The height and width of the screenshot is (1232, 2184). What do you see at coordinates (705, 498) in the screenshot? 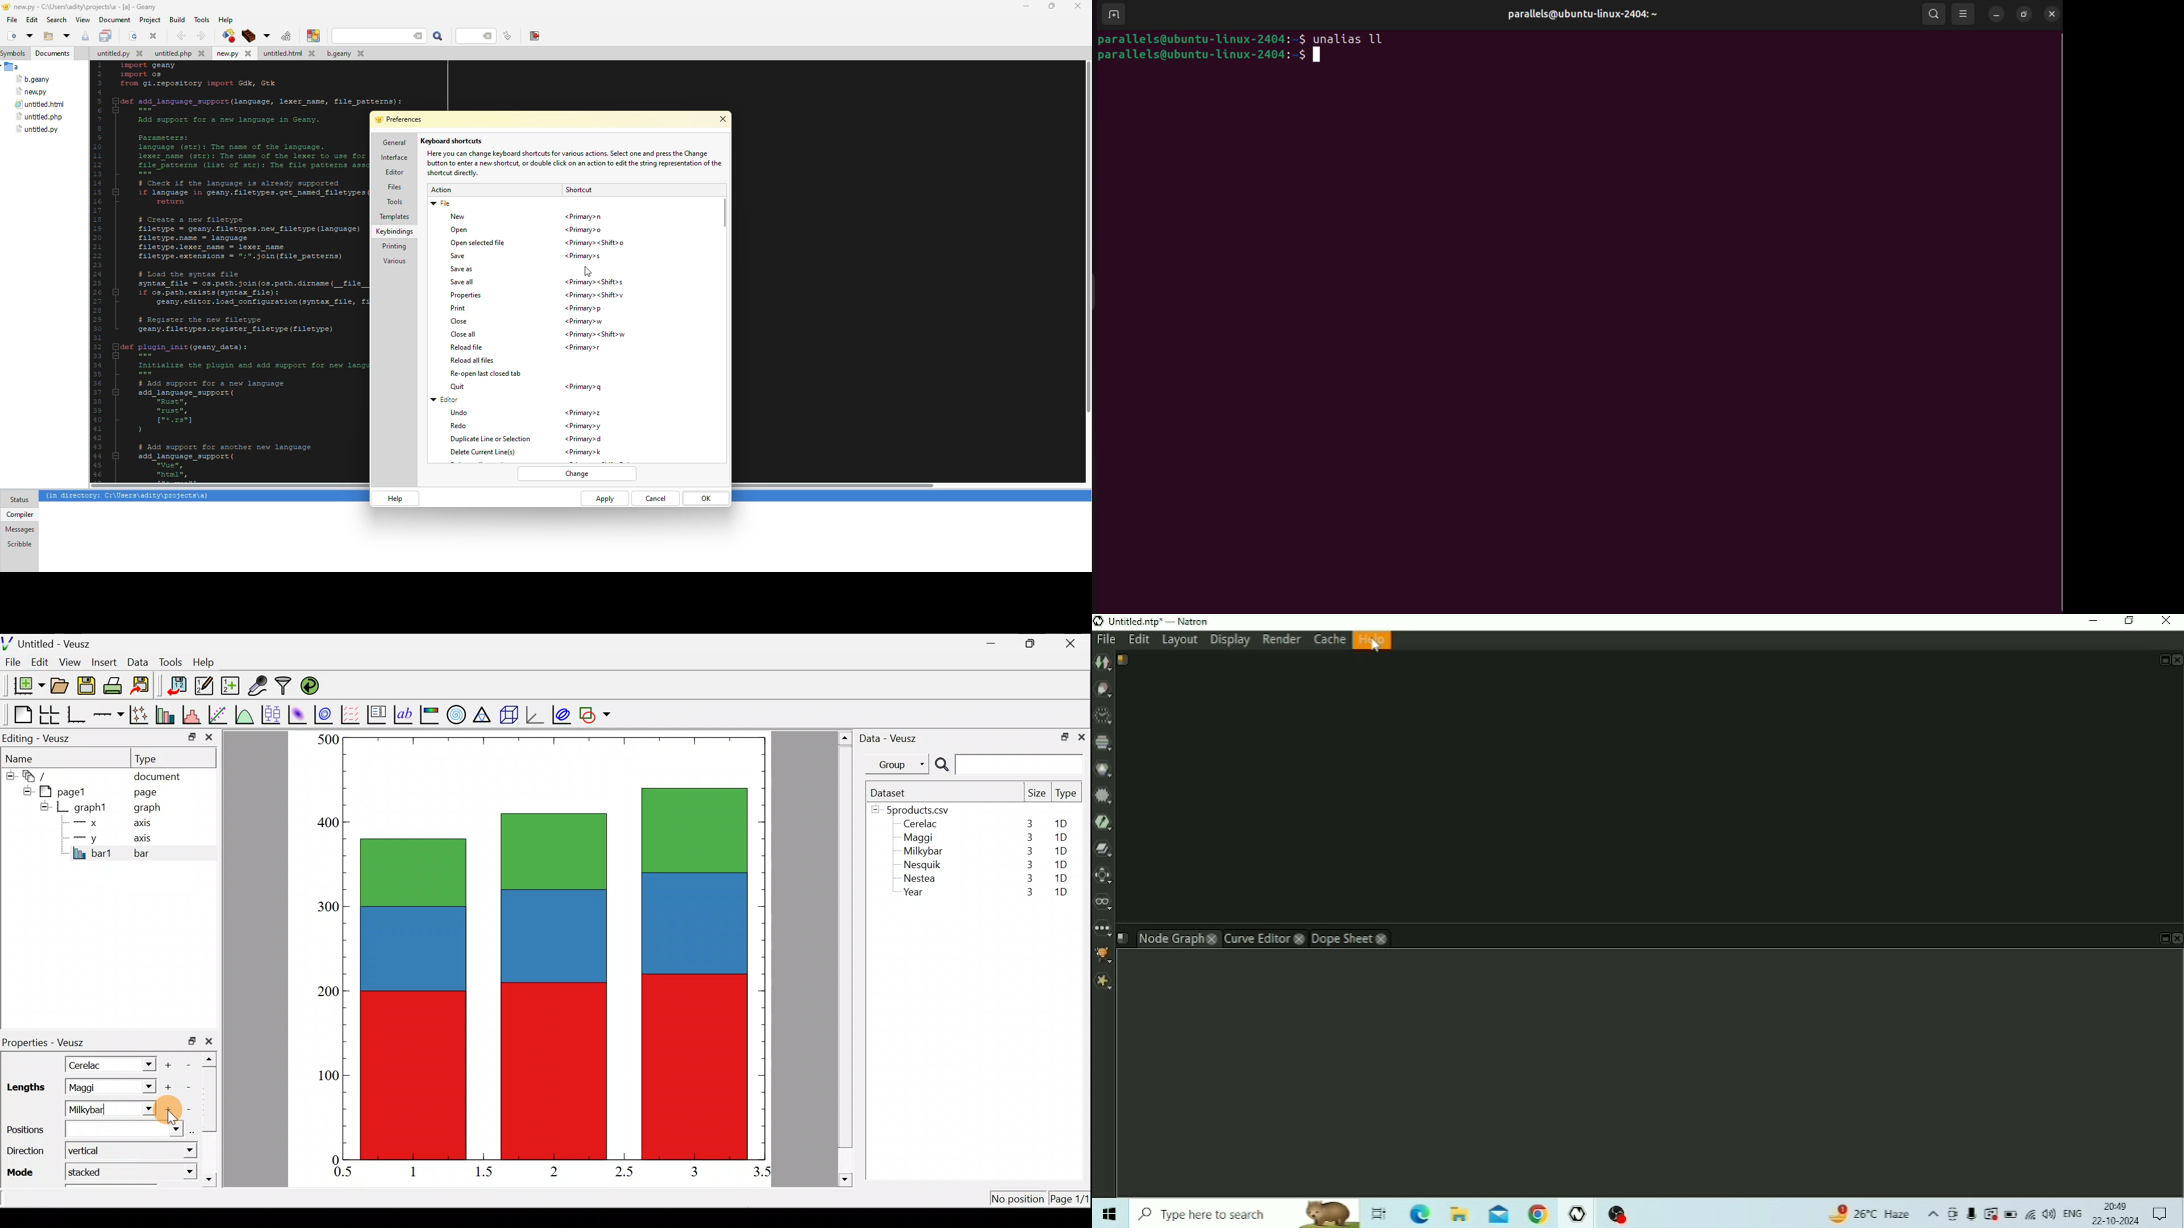
I see `ok` at bounding box center [705, 498].